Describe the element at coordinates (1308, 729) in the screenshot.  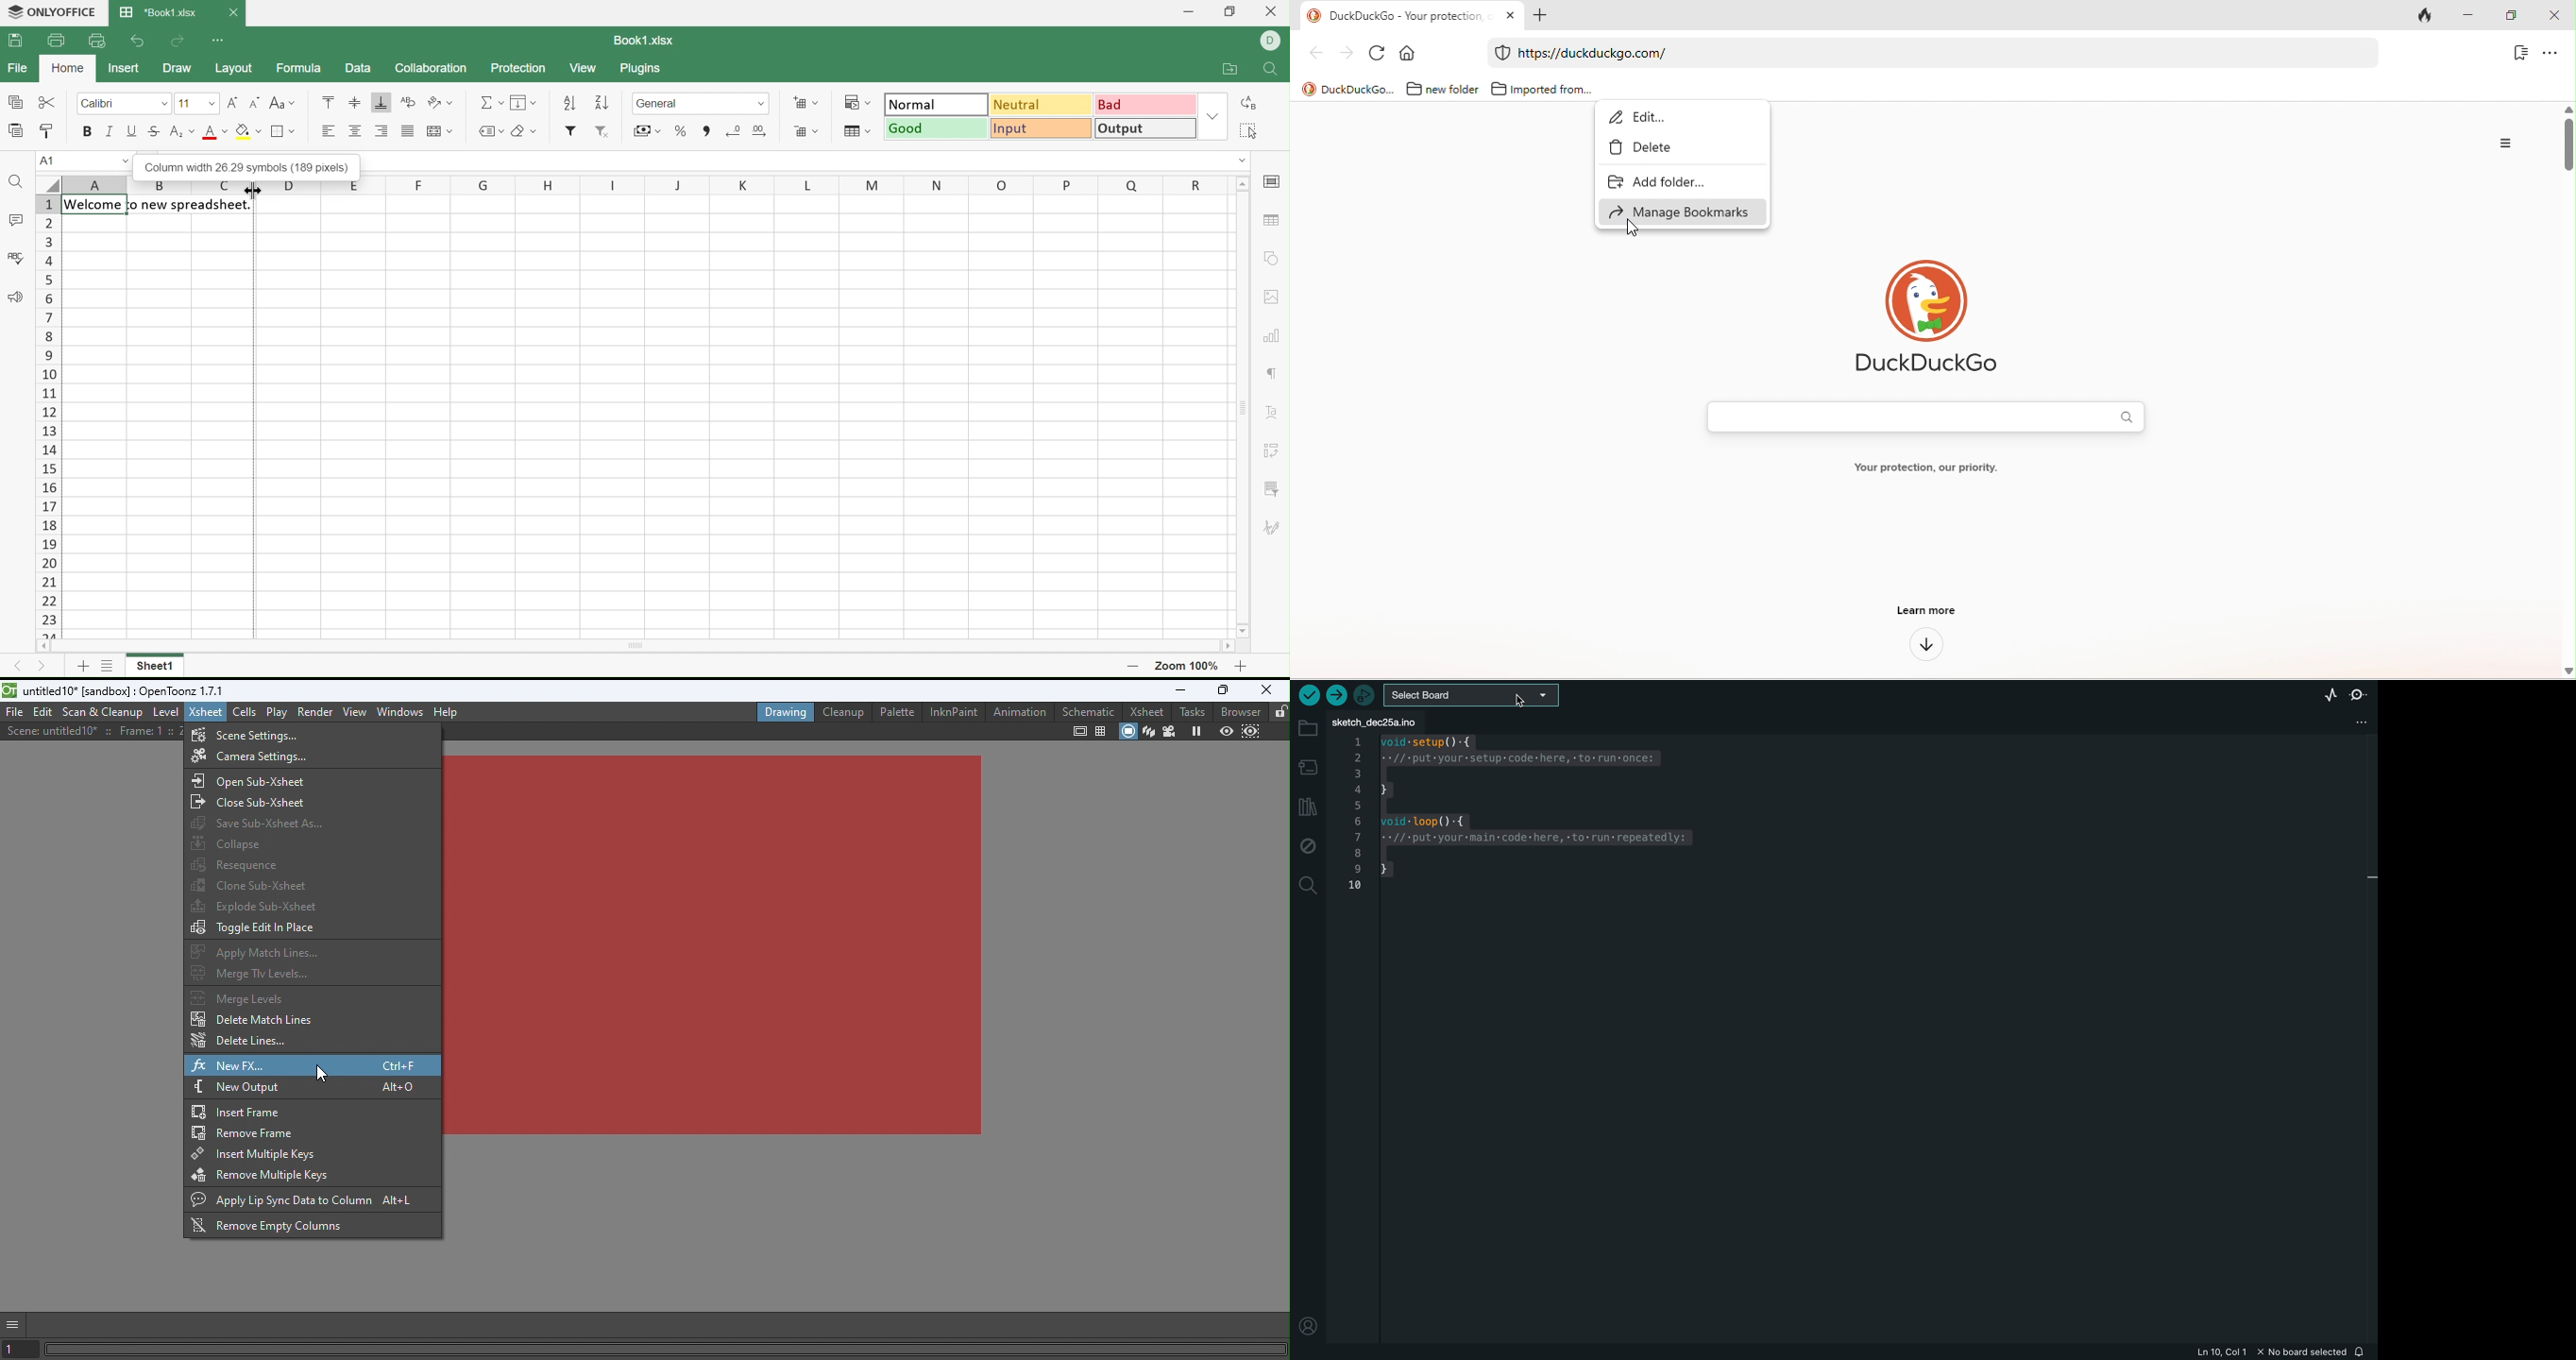
I see `folder` at that location.